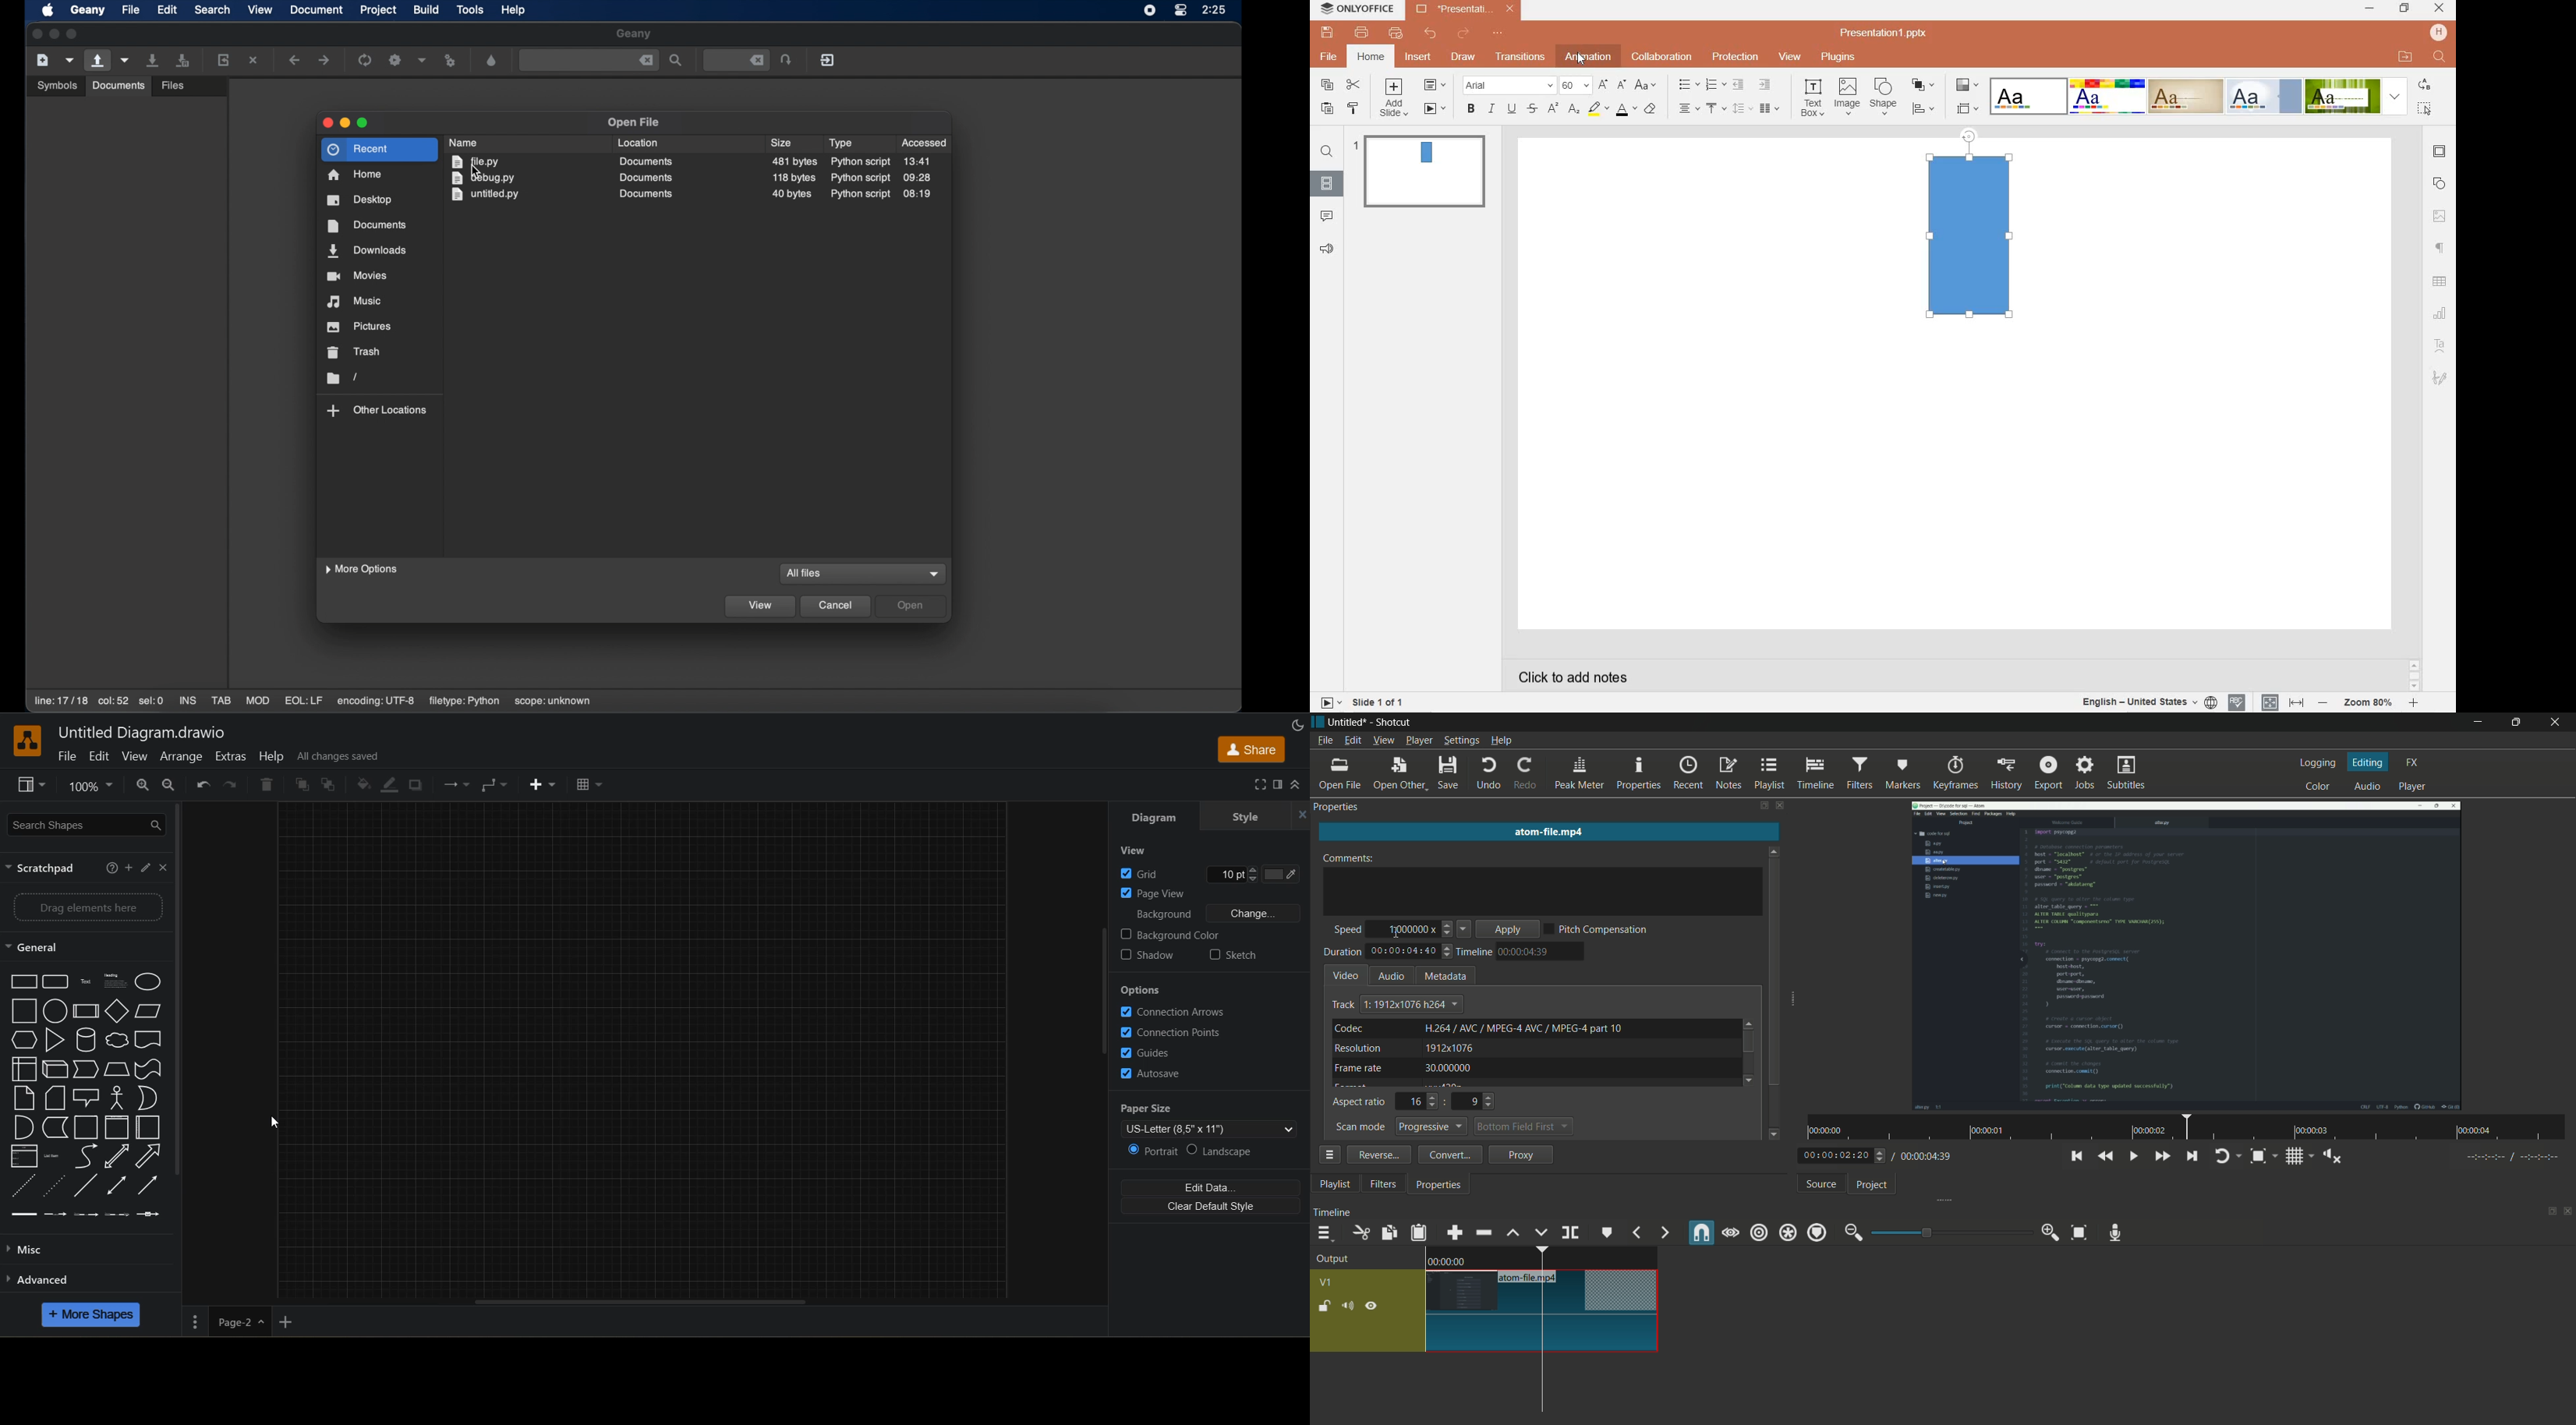 The height and width of the screenshot is (1428, 2576). Describe the element at coordinates (2052, 1232) in the screenshot. I see `zoom in` at that location.